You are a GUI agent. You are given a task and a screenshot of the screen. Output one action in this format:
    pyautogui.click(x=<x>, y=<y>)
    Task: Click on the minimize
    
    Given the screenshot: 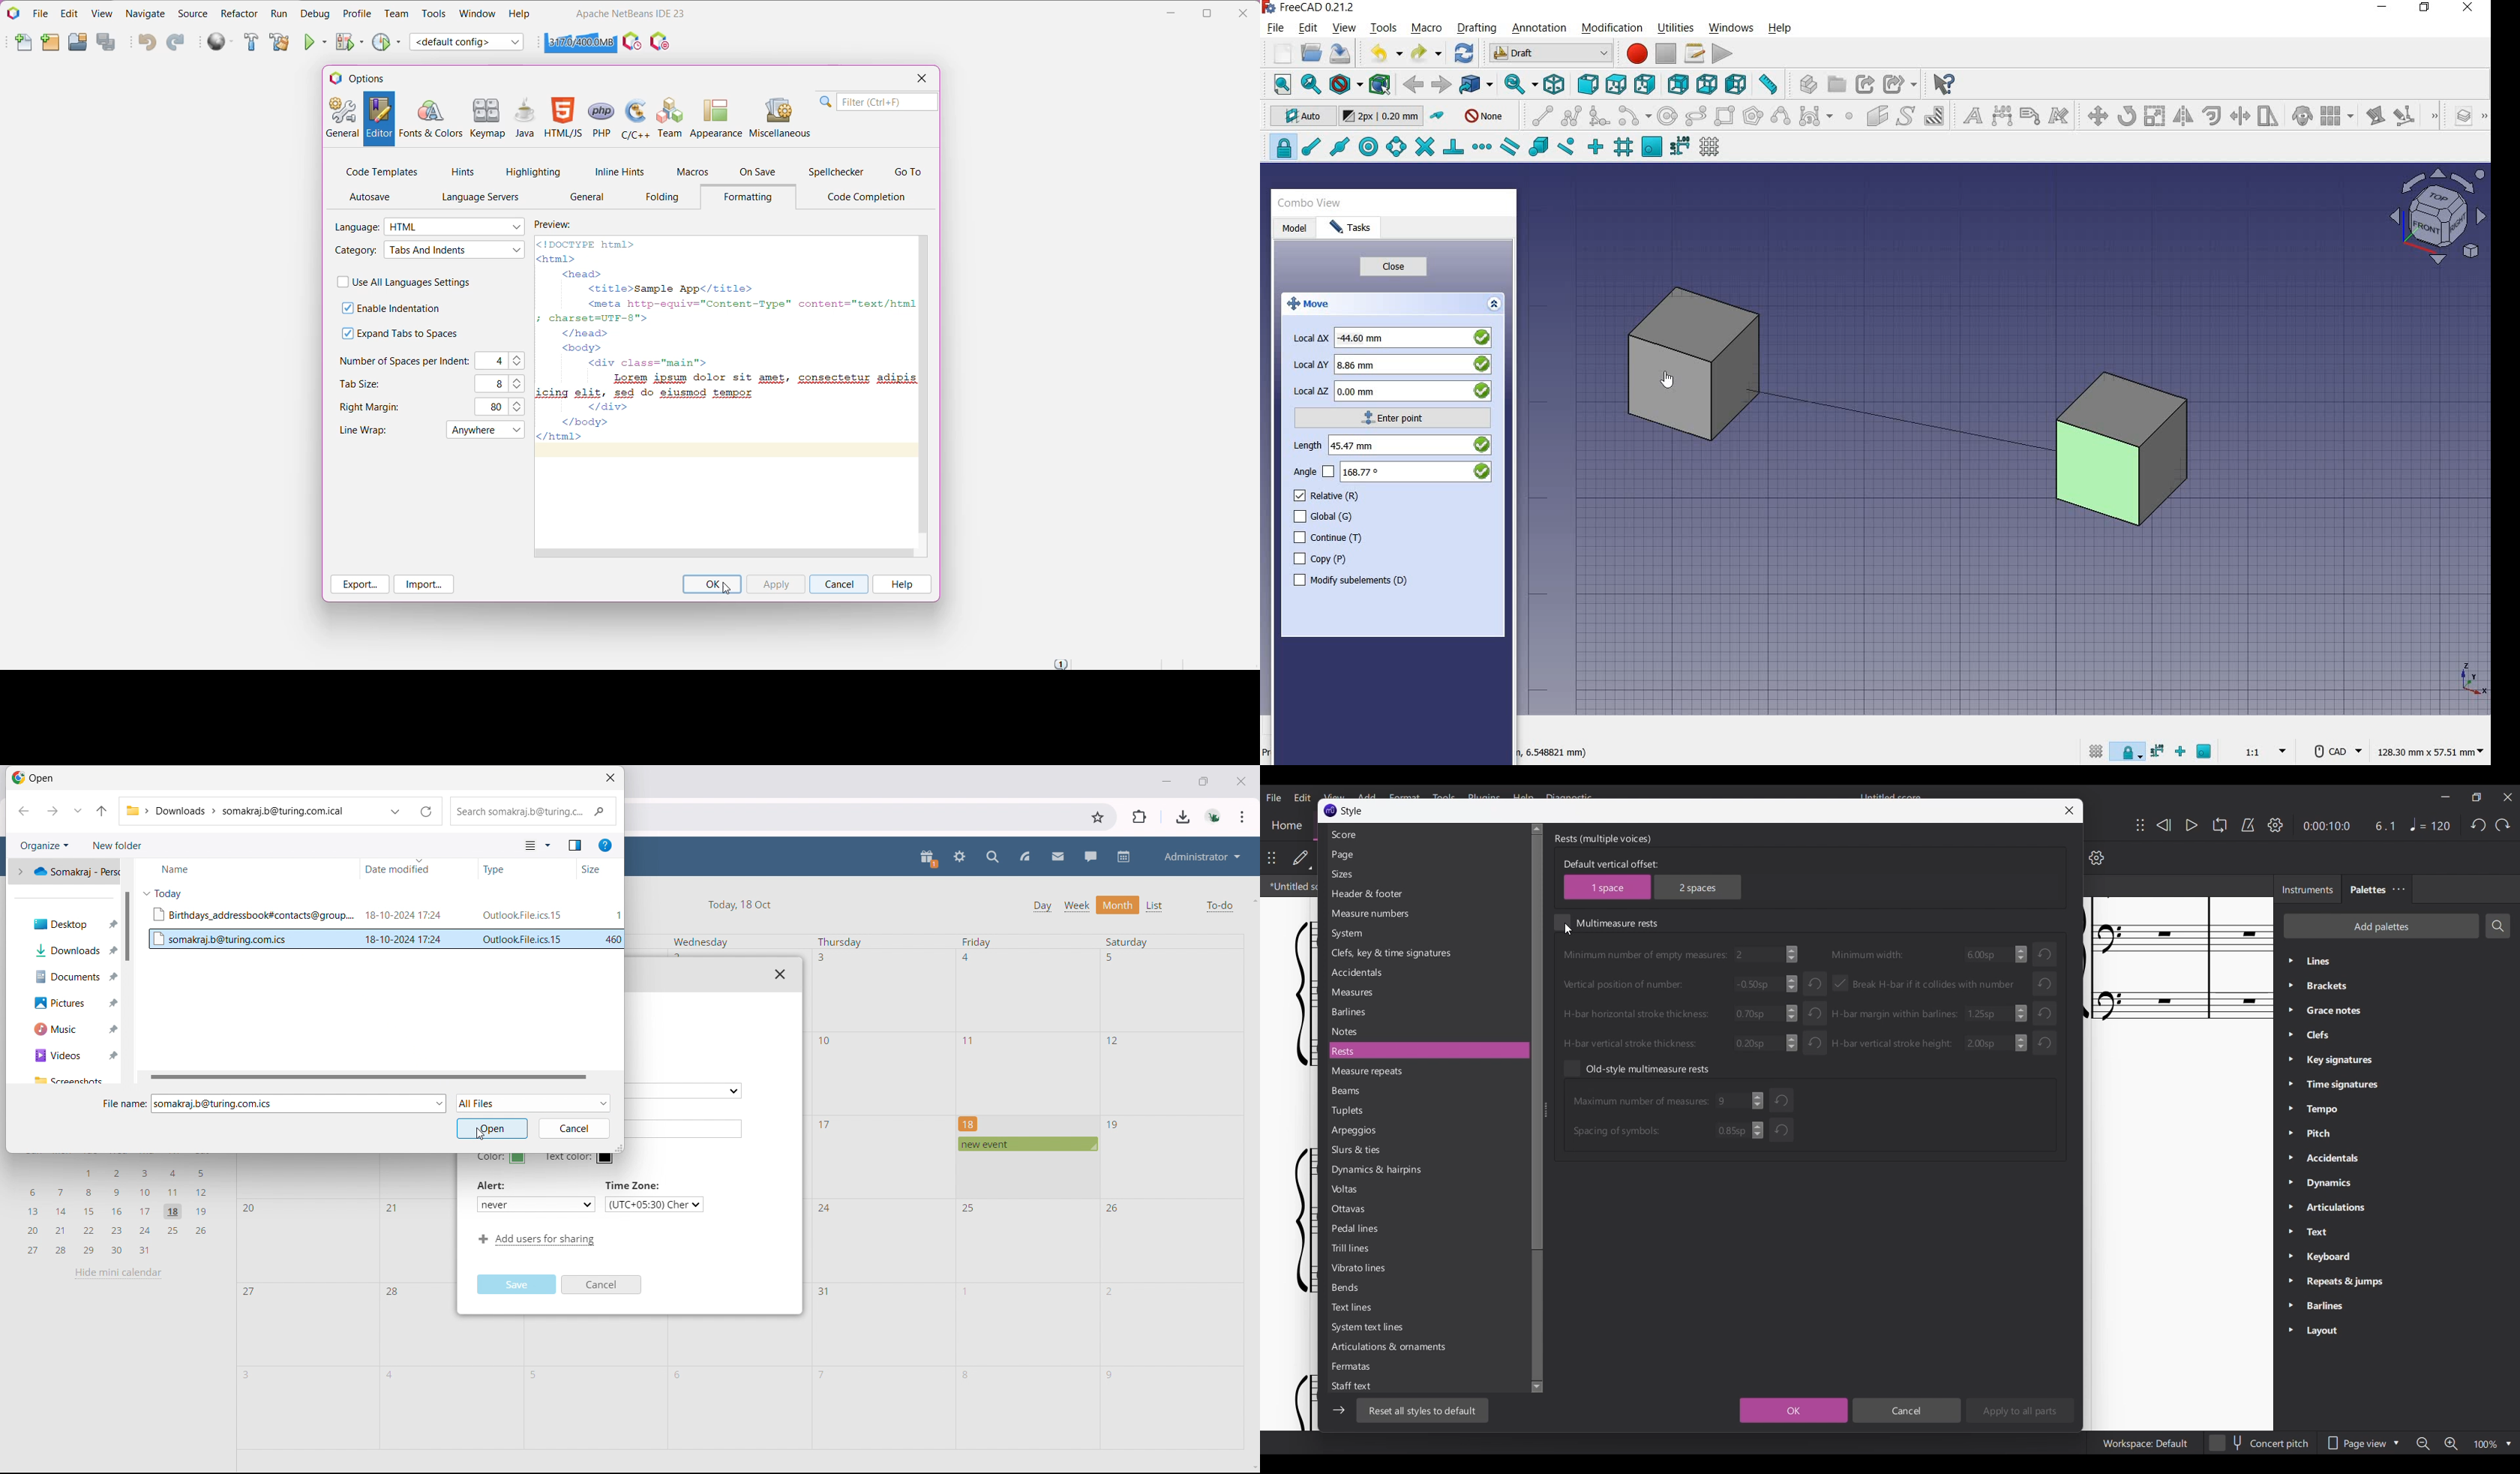 What is the action you would take?
    pyautogui.click(x=2383, y=9)
    